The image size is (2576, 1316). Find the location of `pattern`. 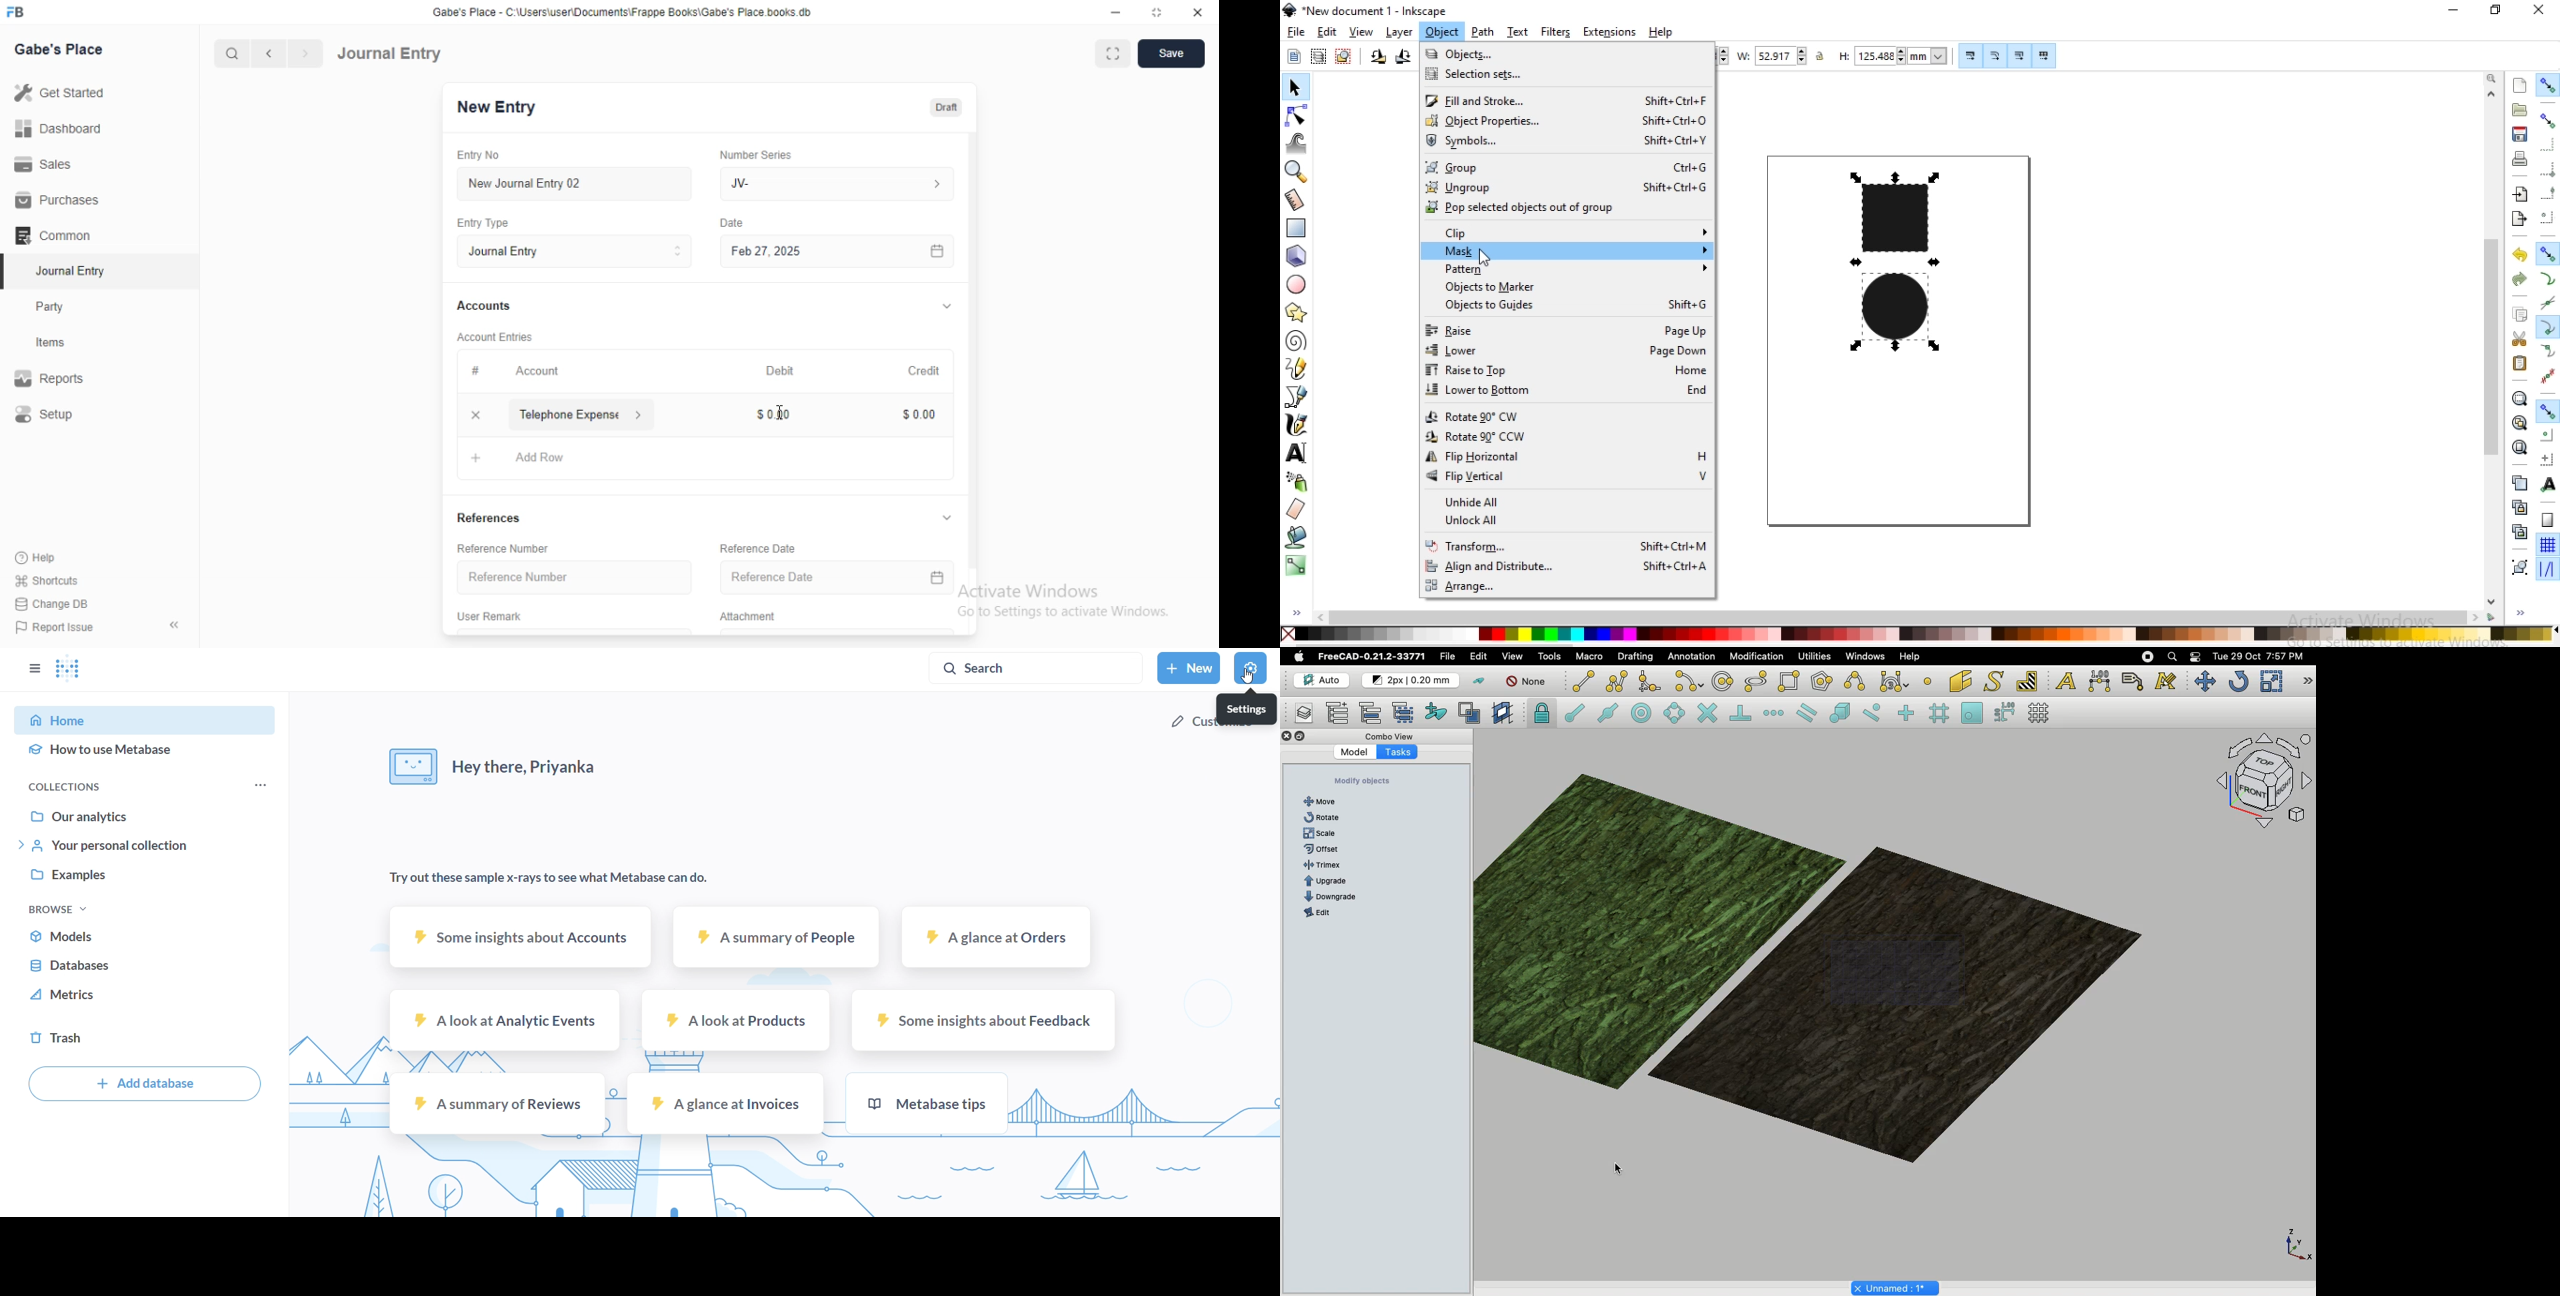

pattern is located at coordinates (1575, 270).